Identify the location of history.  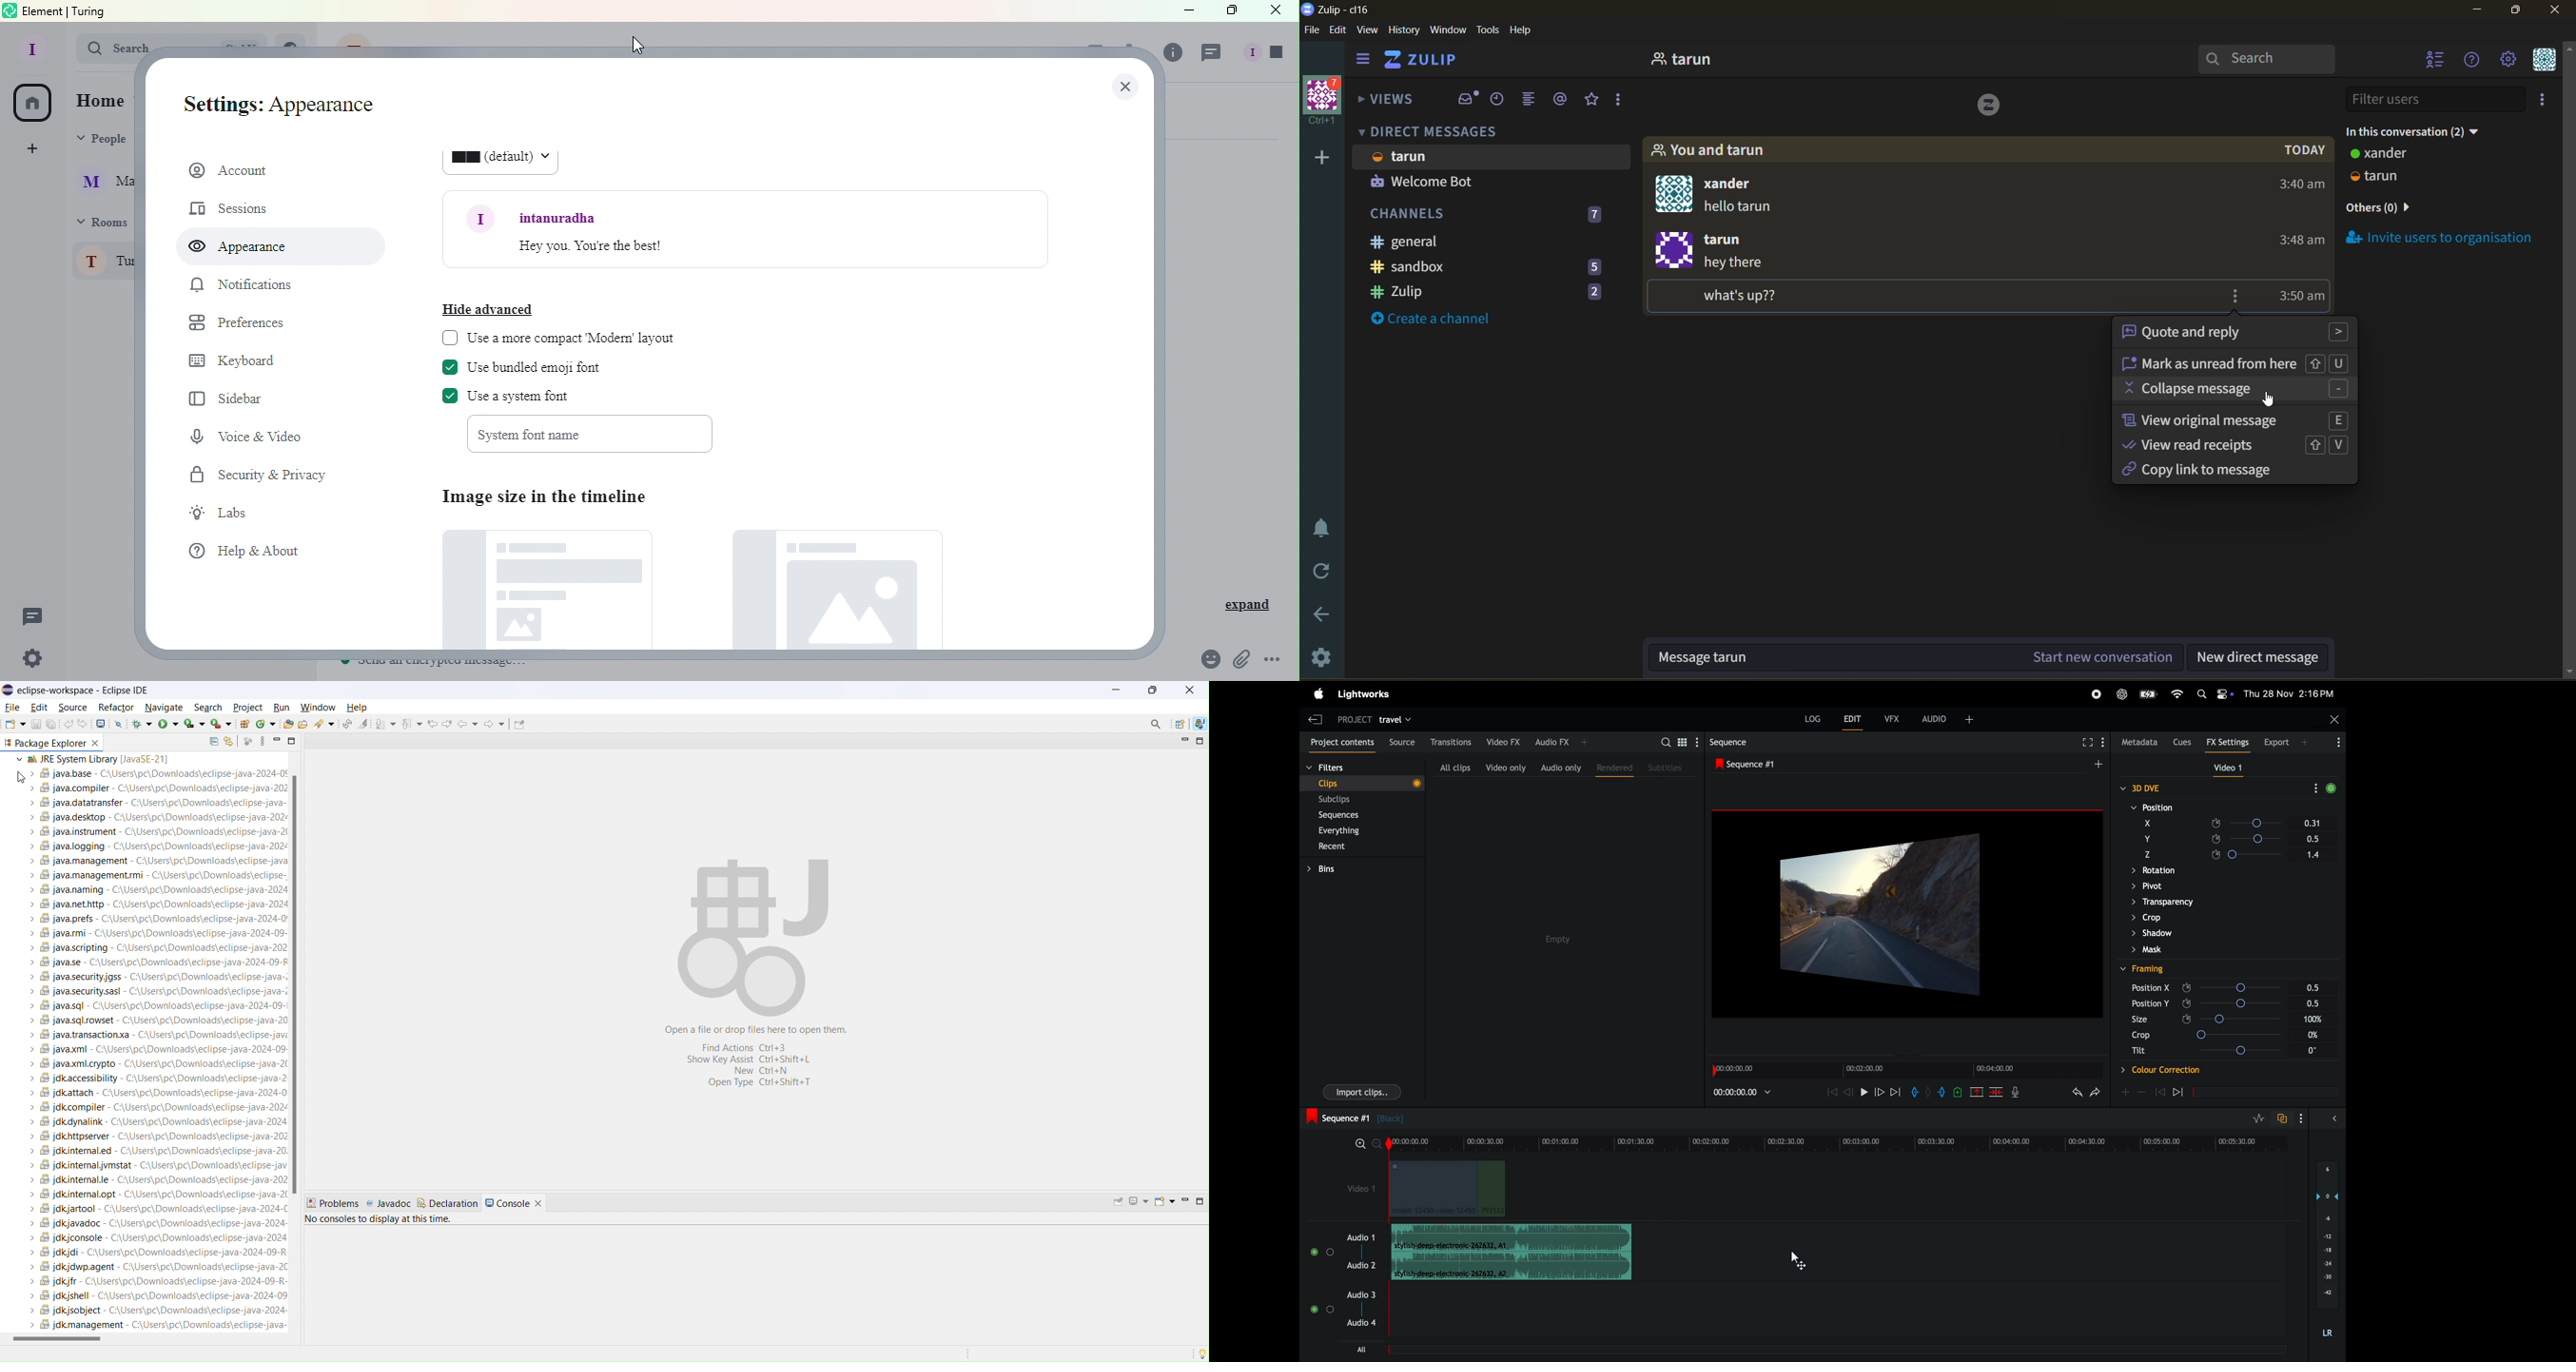
(1404, 31).